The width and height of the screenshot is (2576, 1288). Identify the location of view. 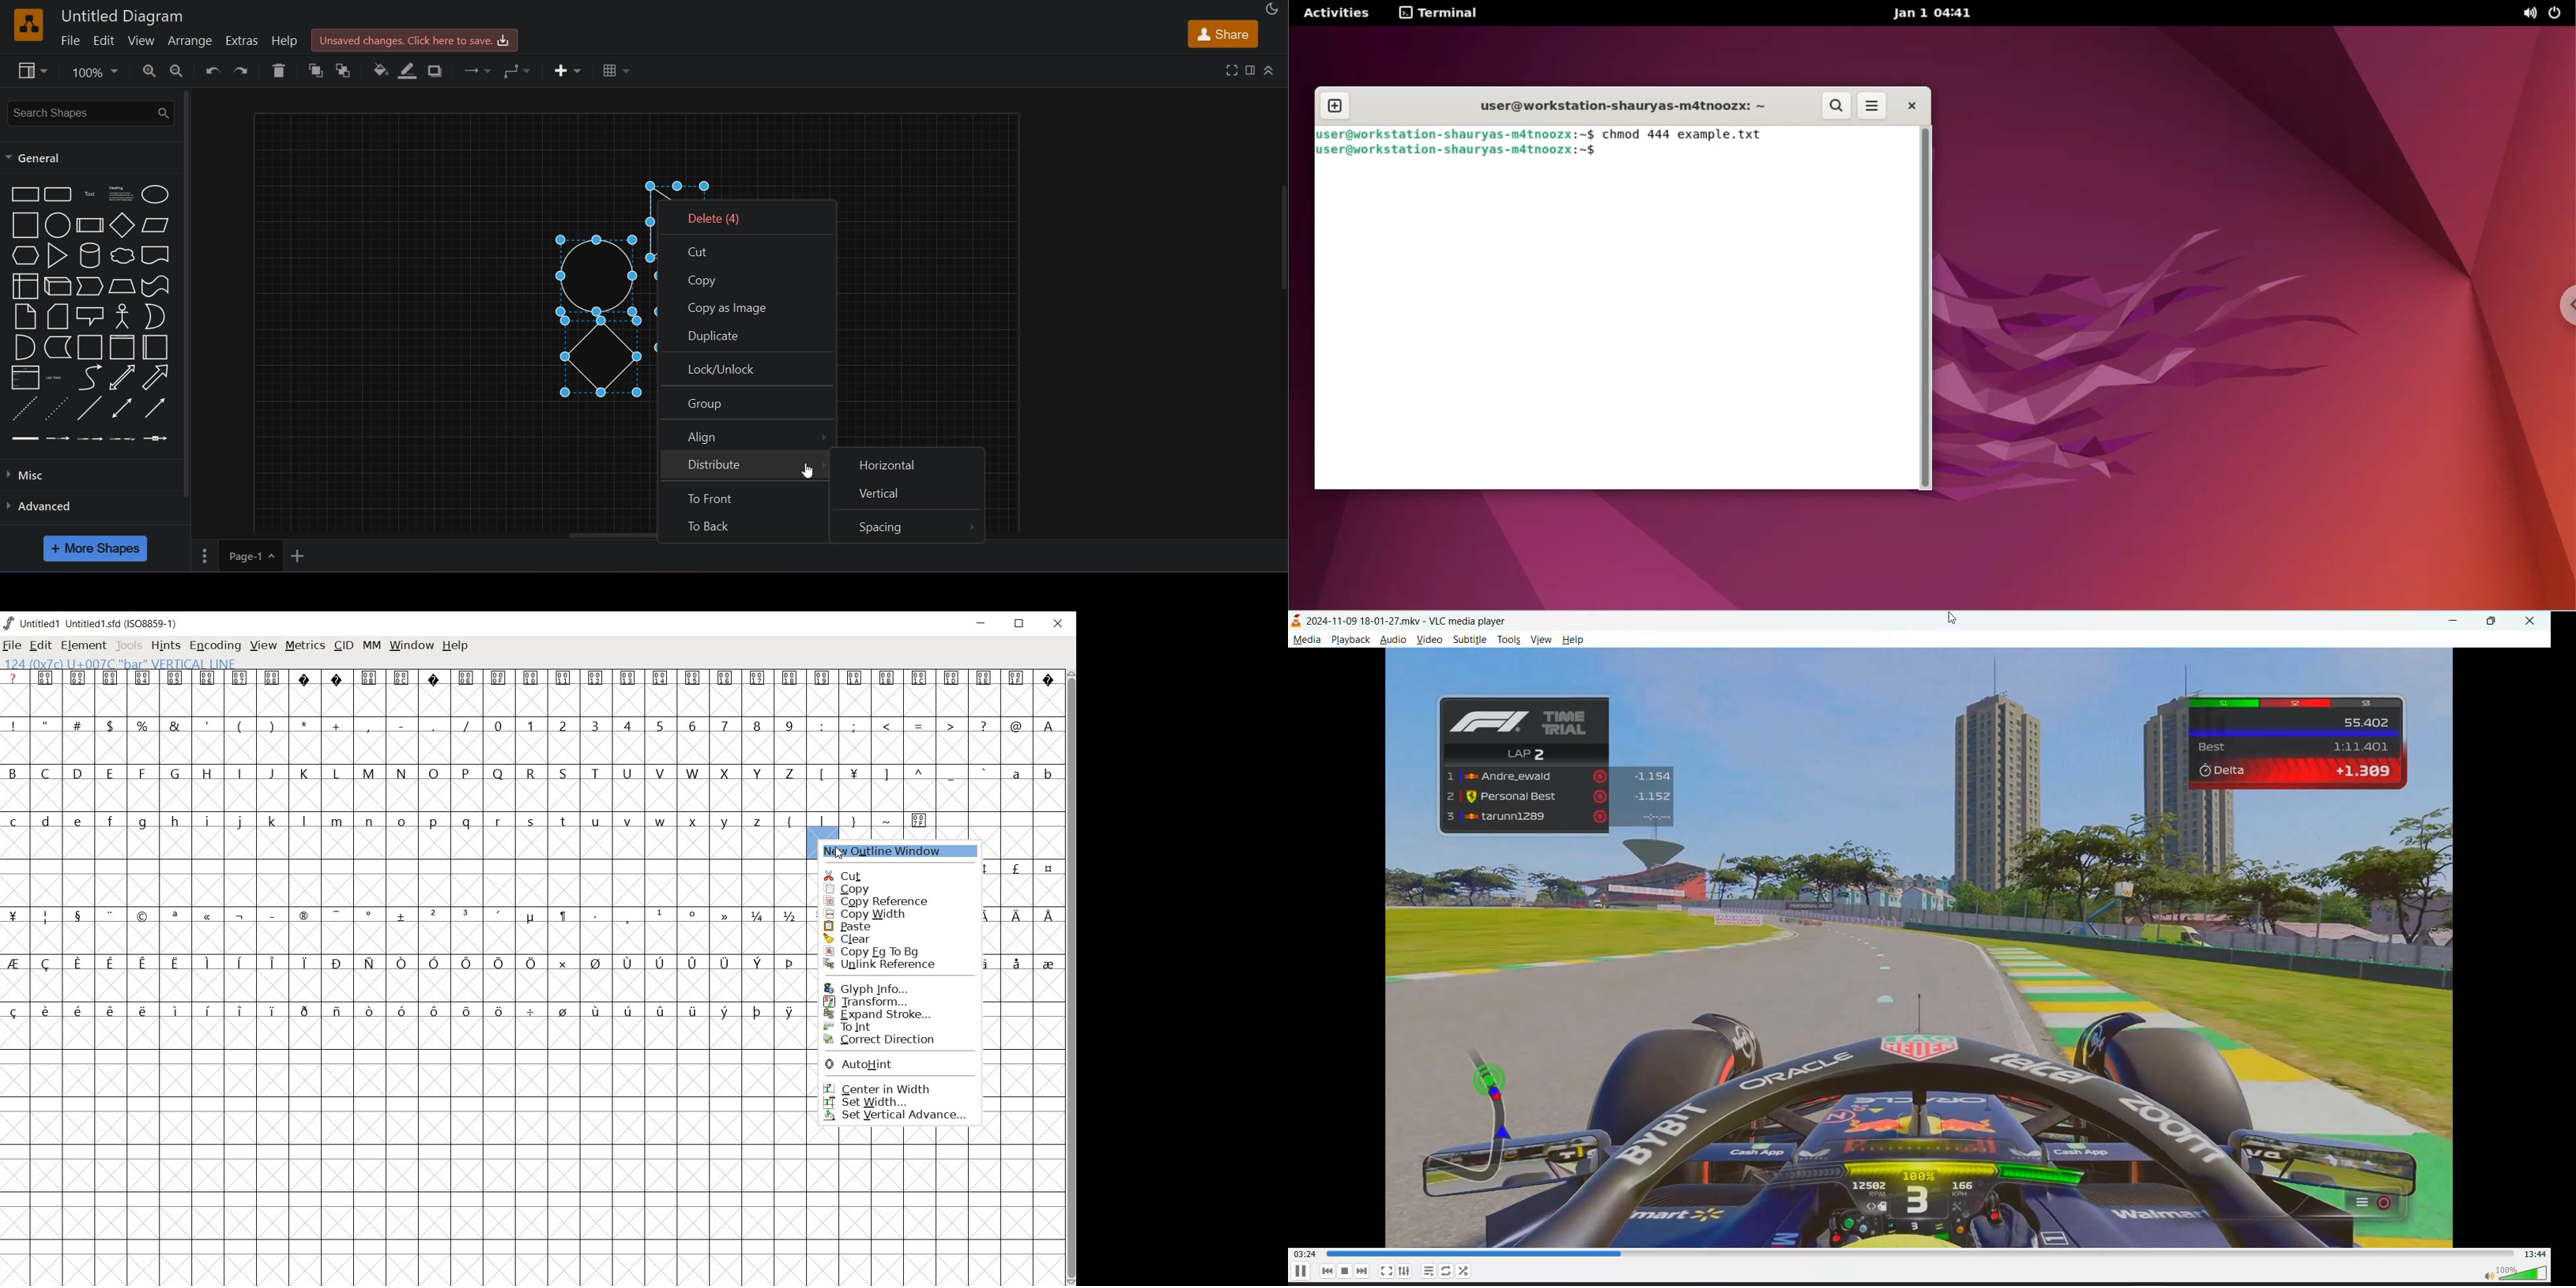
(35, 72).